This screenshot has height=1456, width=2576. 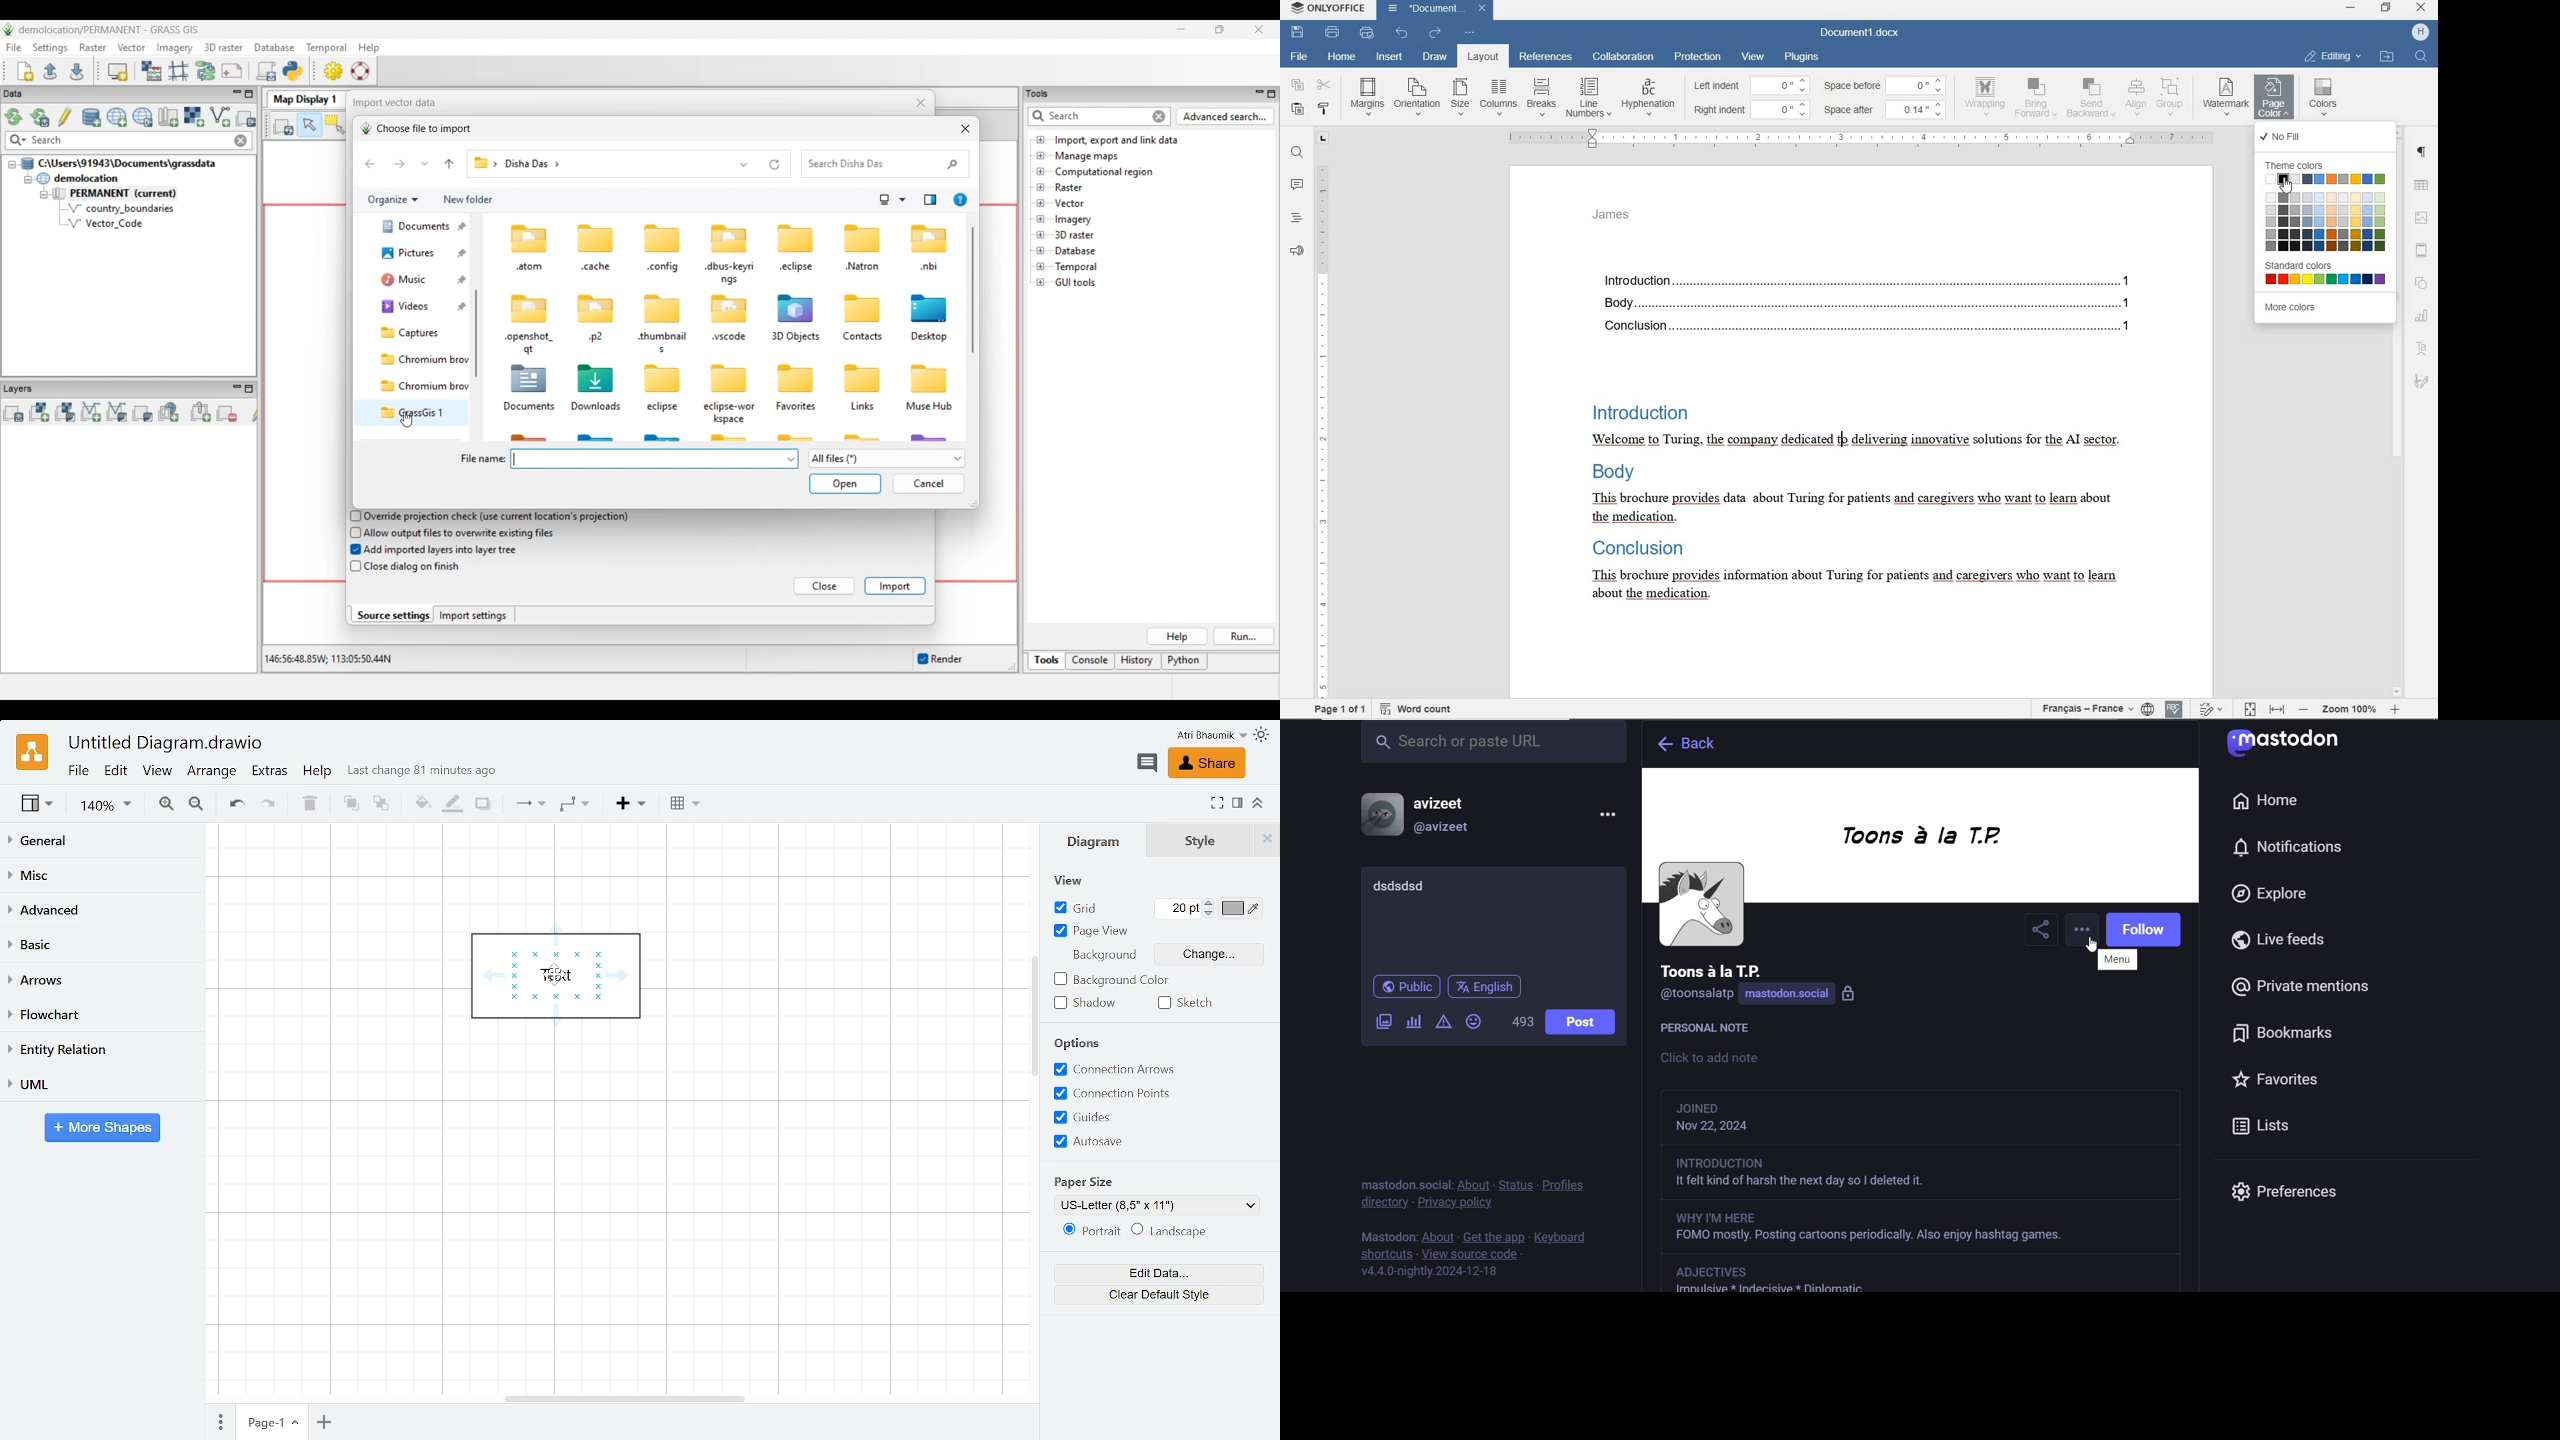 I want to click on Add page, so click(x=327, y=1421).